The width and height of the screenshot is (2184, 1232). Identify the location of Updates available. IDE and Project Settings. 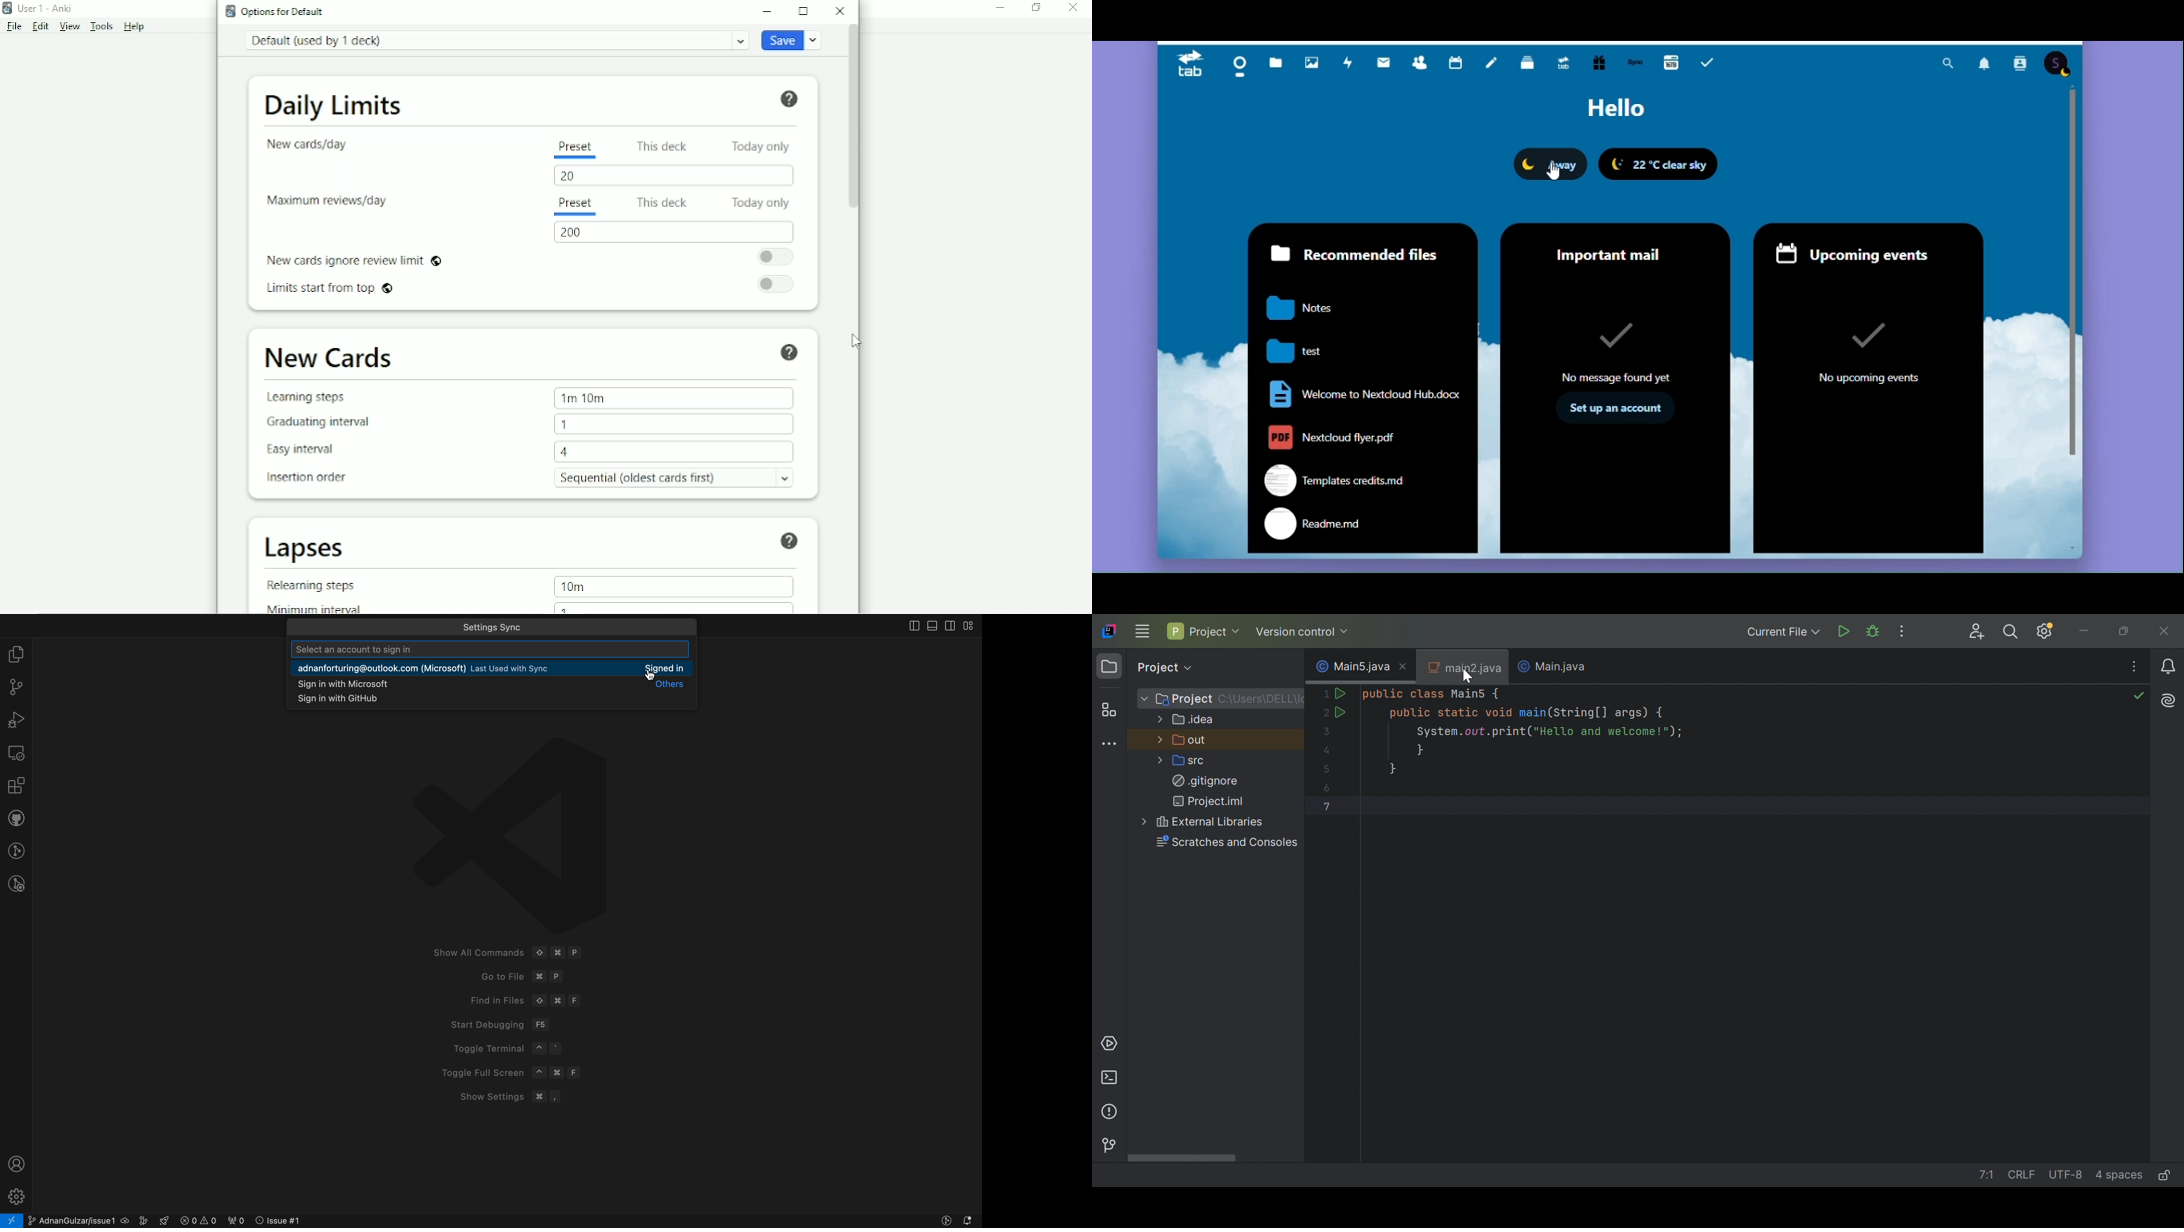
(2046, 632).